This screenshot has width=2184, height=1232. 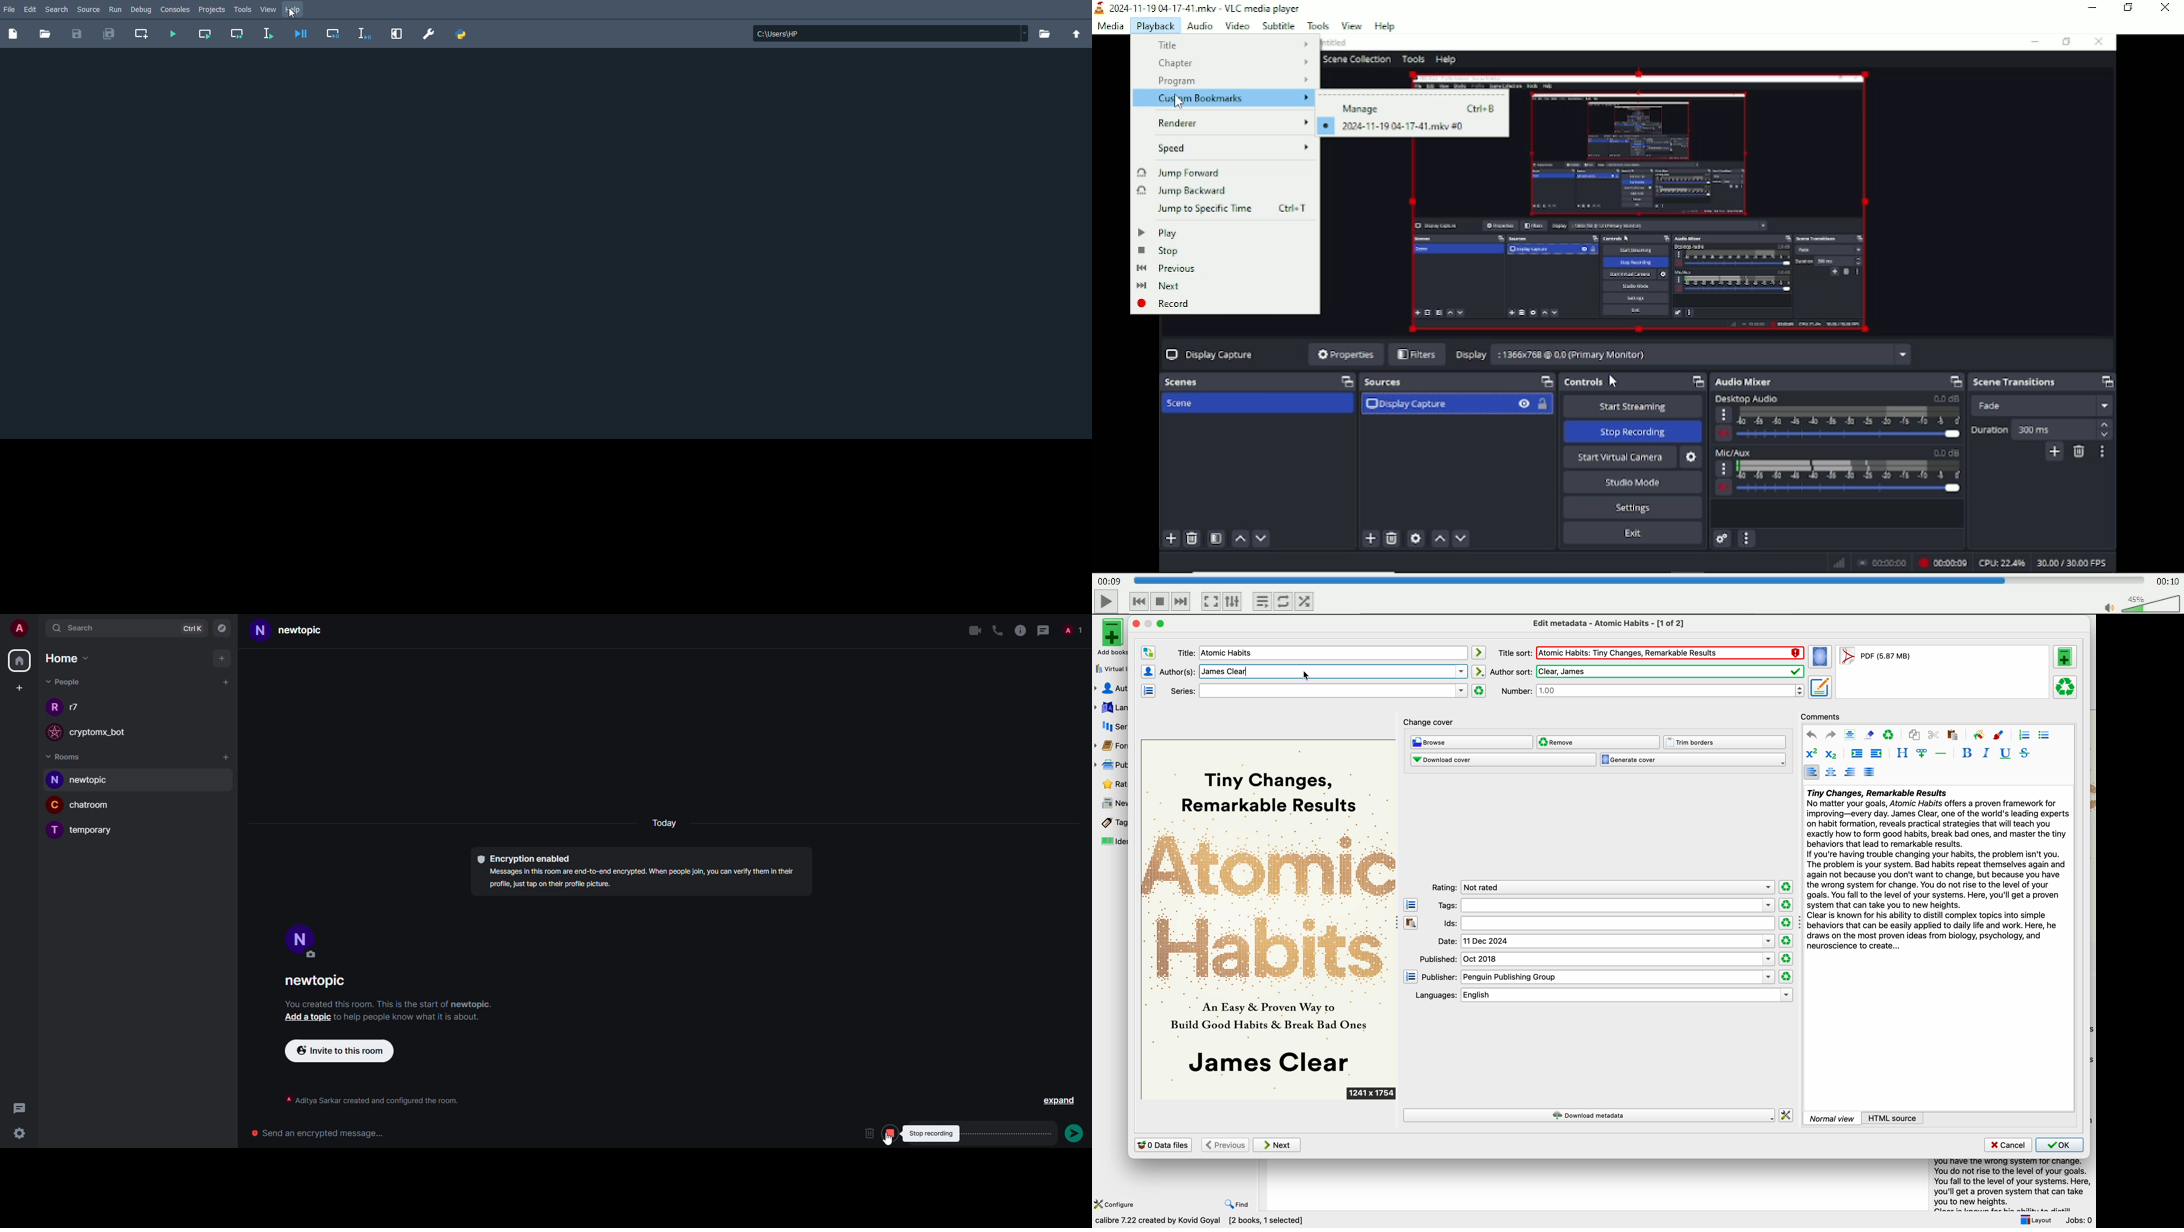 I want to click on Jump to specific time, so click(x=1232, y=208).